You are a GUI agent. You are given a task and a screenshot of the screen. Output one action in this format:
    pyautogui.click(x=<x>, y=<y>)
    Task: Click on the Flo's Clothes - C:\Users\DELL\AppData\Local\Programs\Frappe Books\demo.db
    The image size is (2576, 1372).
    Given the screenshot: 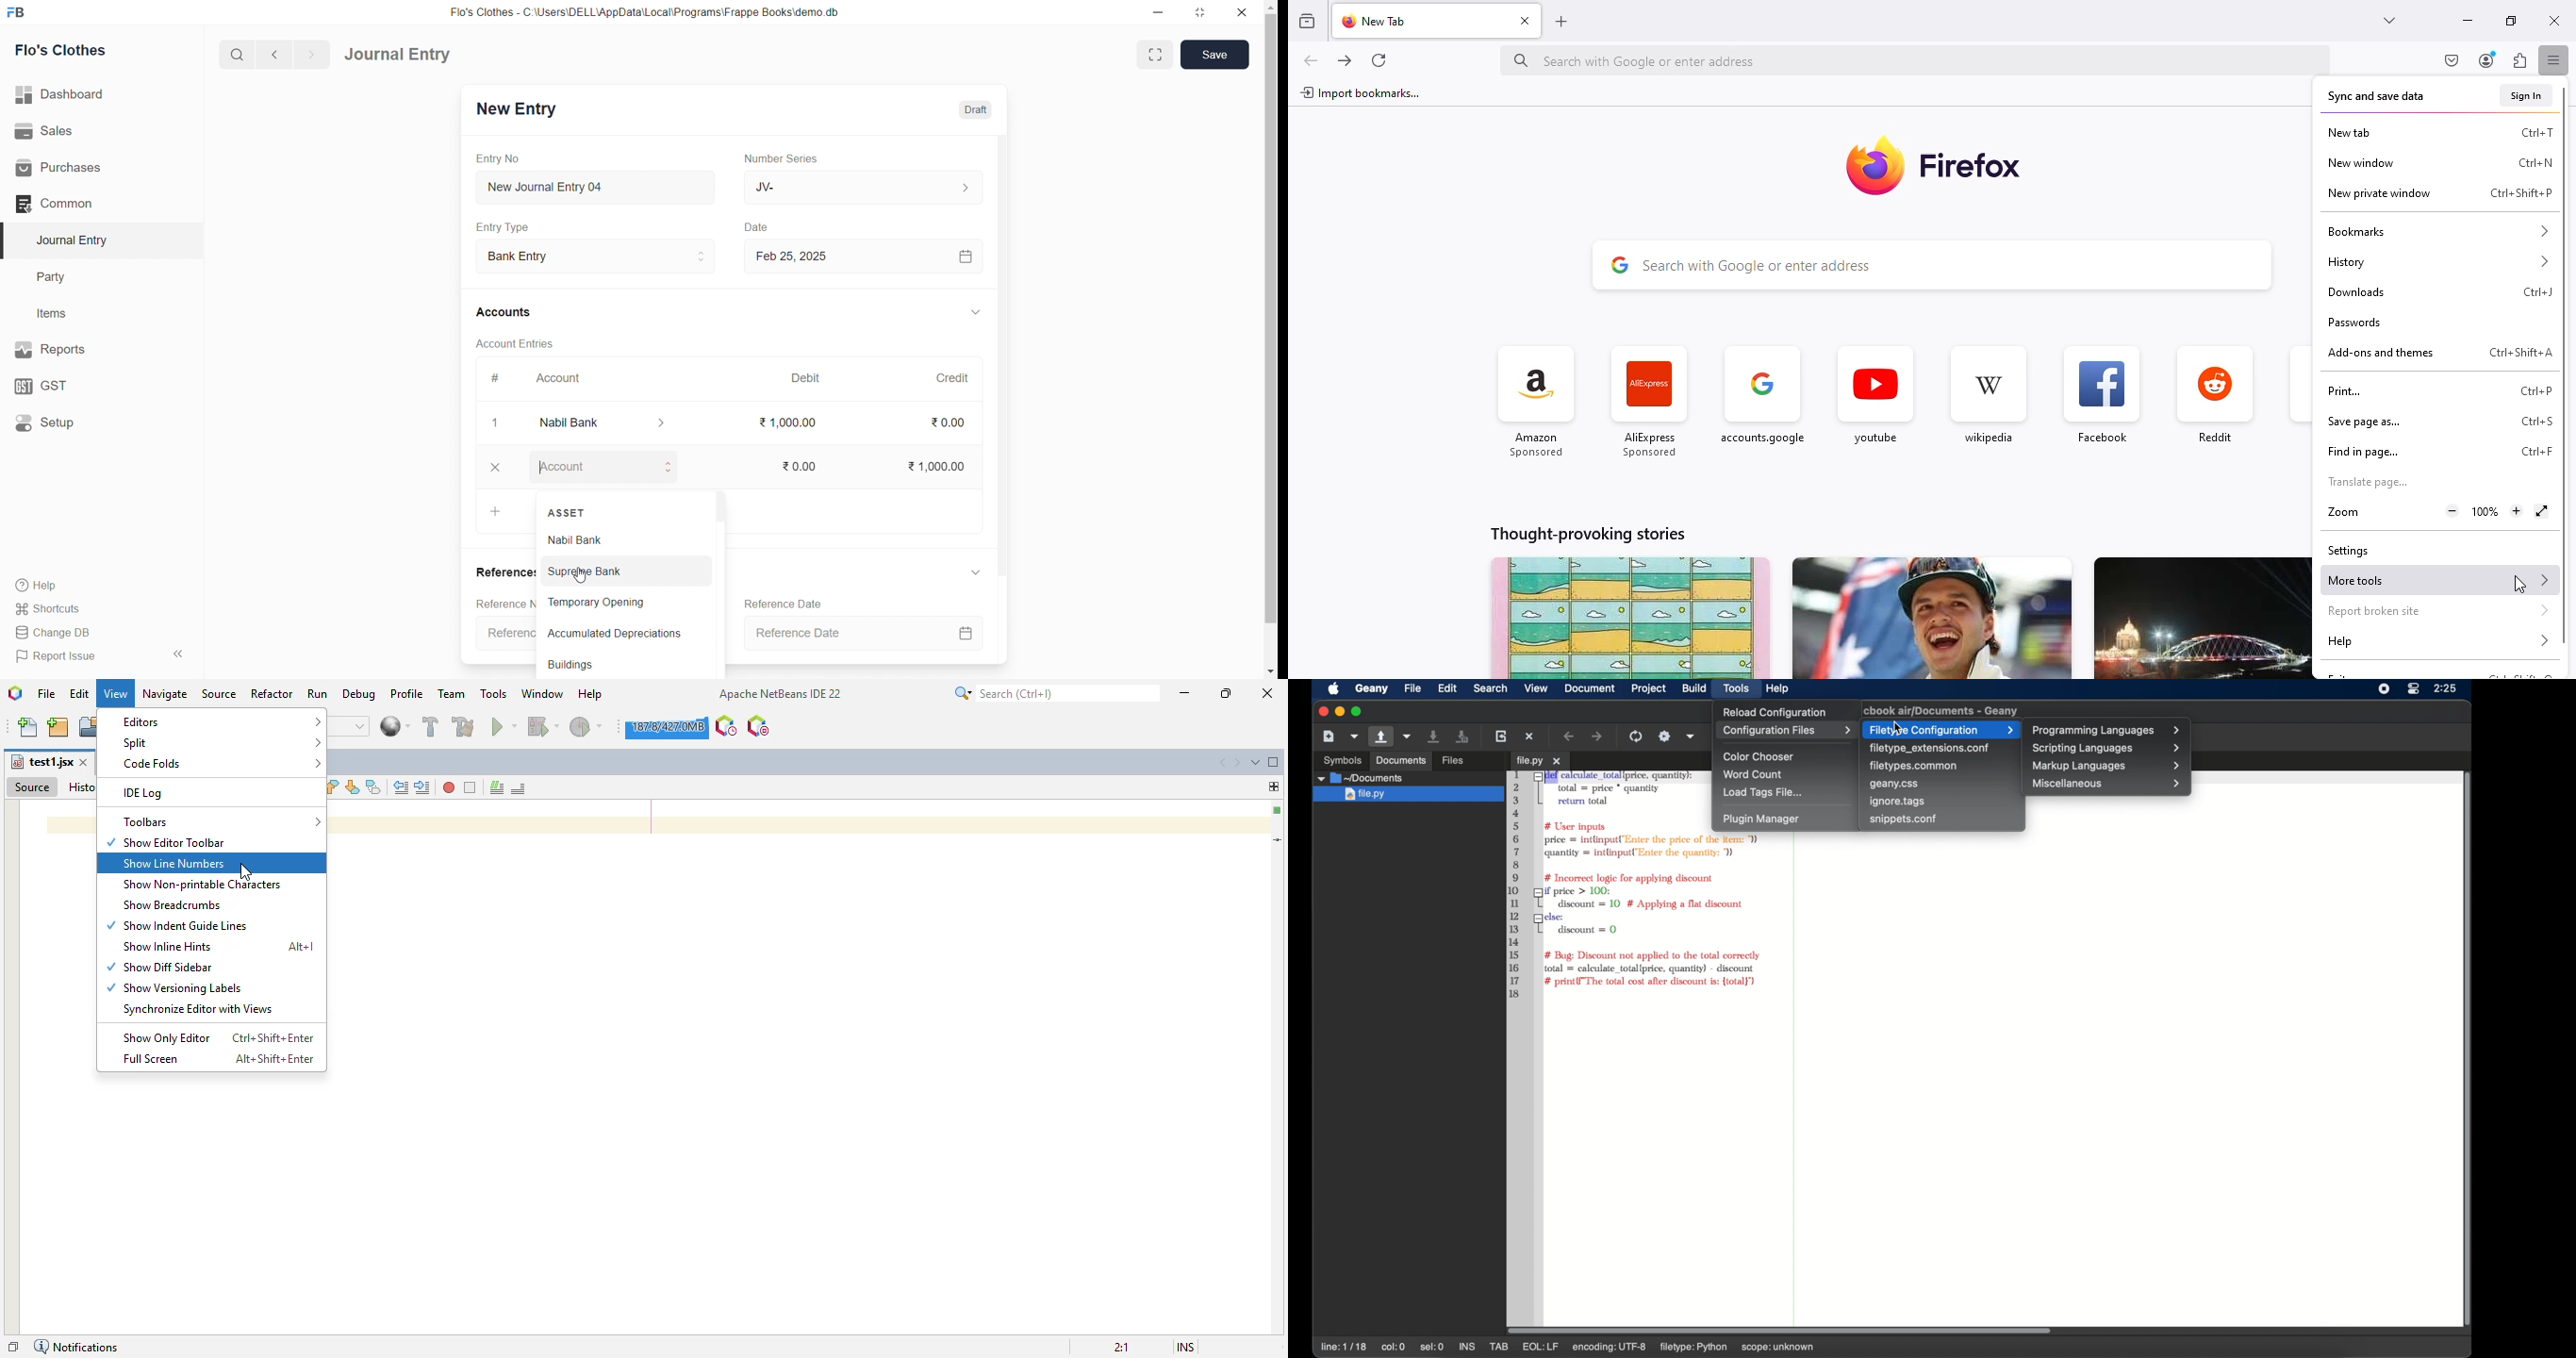 What is the action you would take?
    pyautogui.click(x=652, y=13)
    